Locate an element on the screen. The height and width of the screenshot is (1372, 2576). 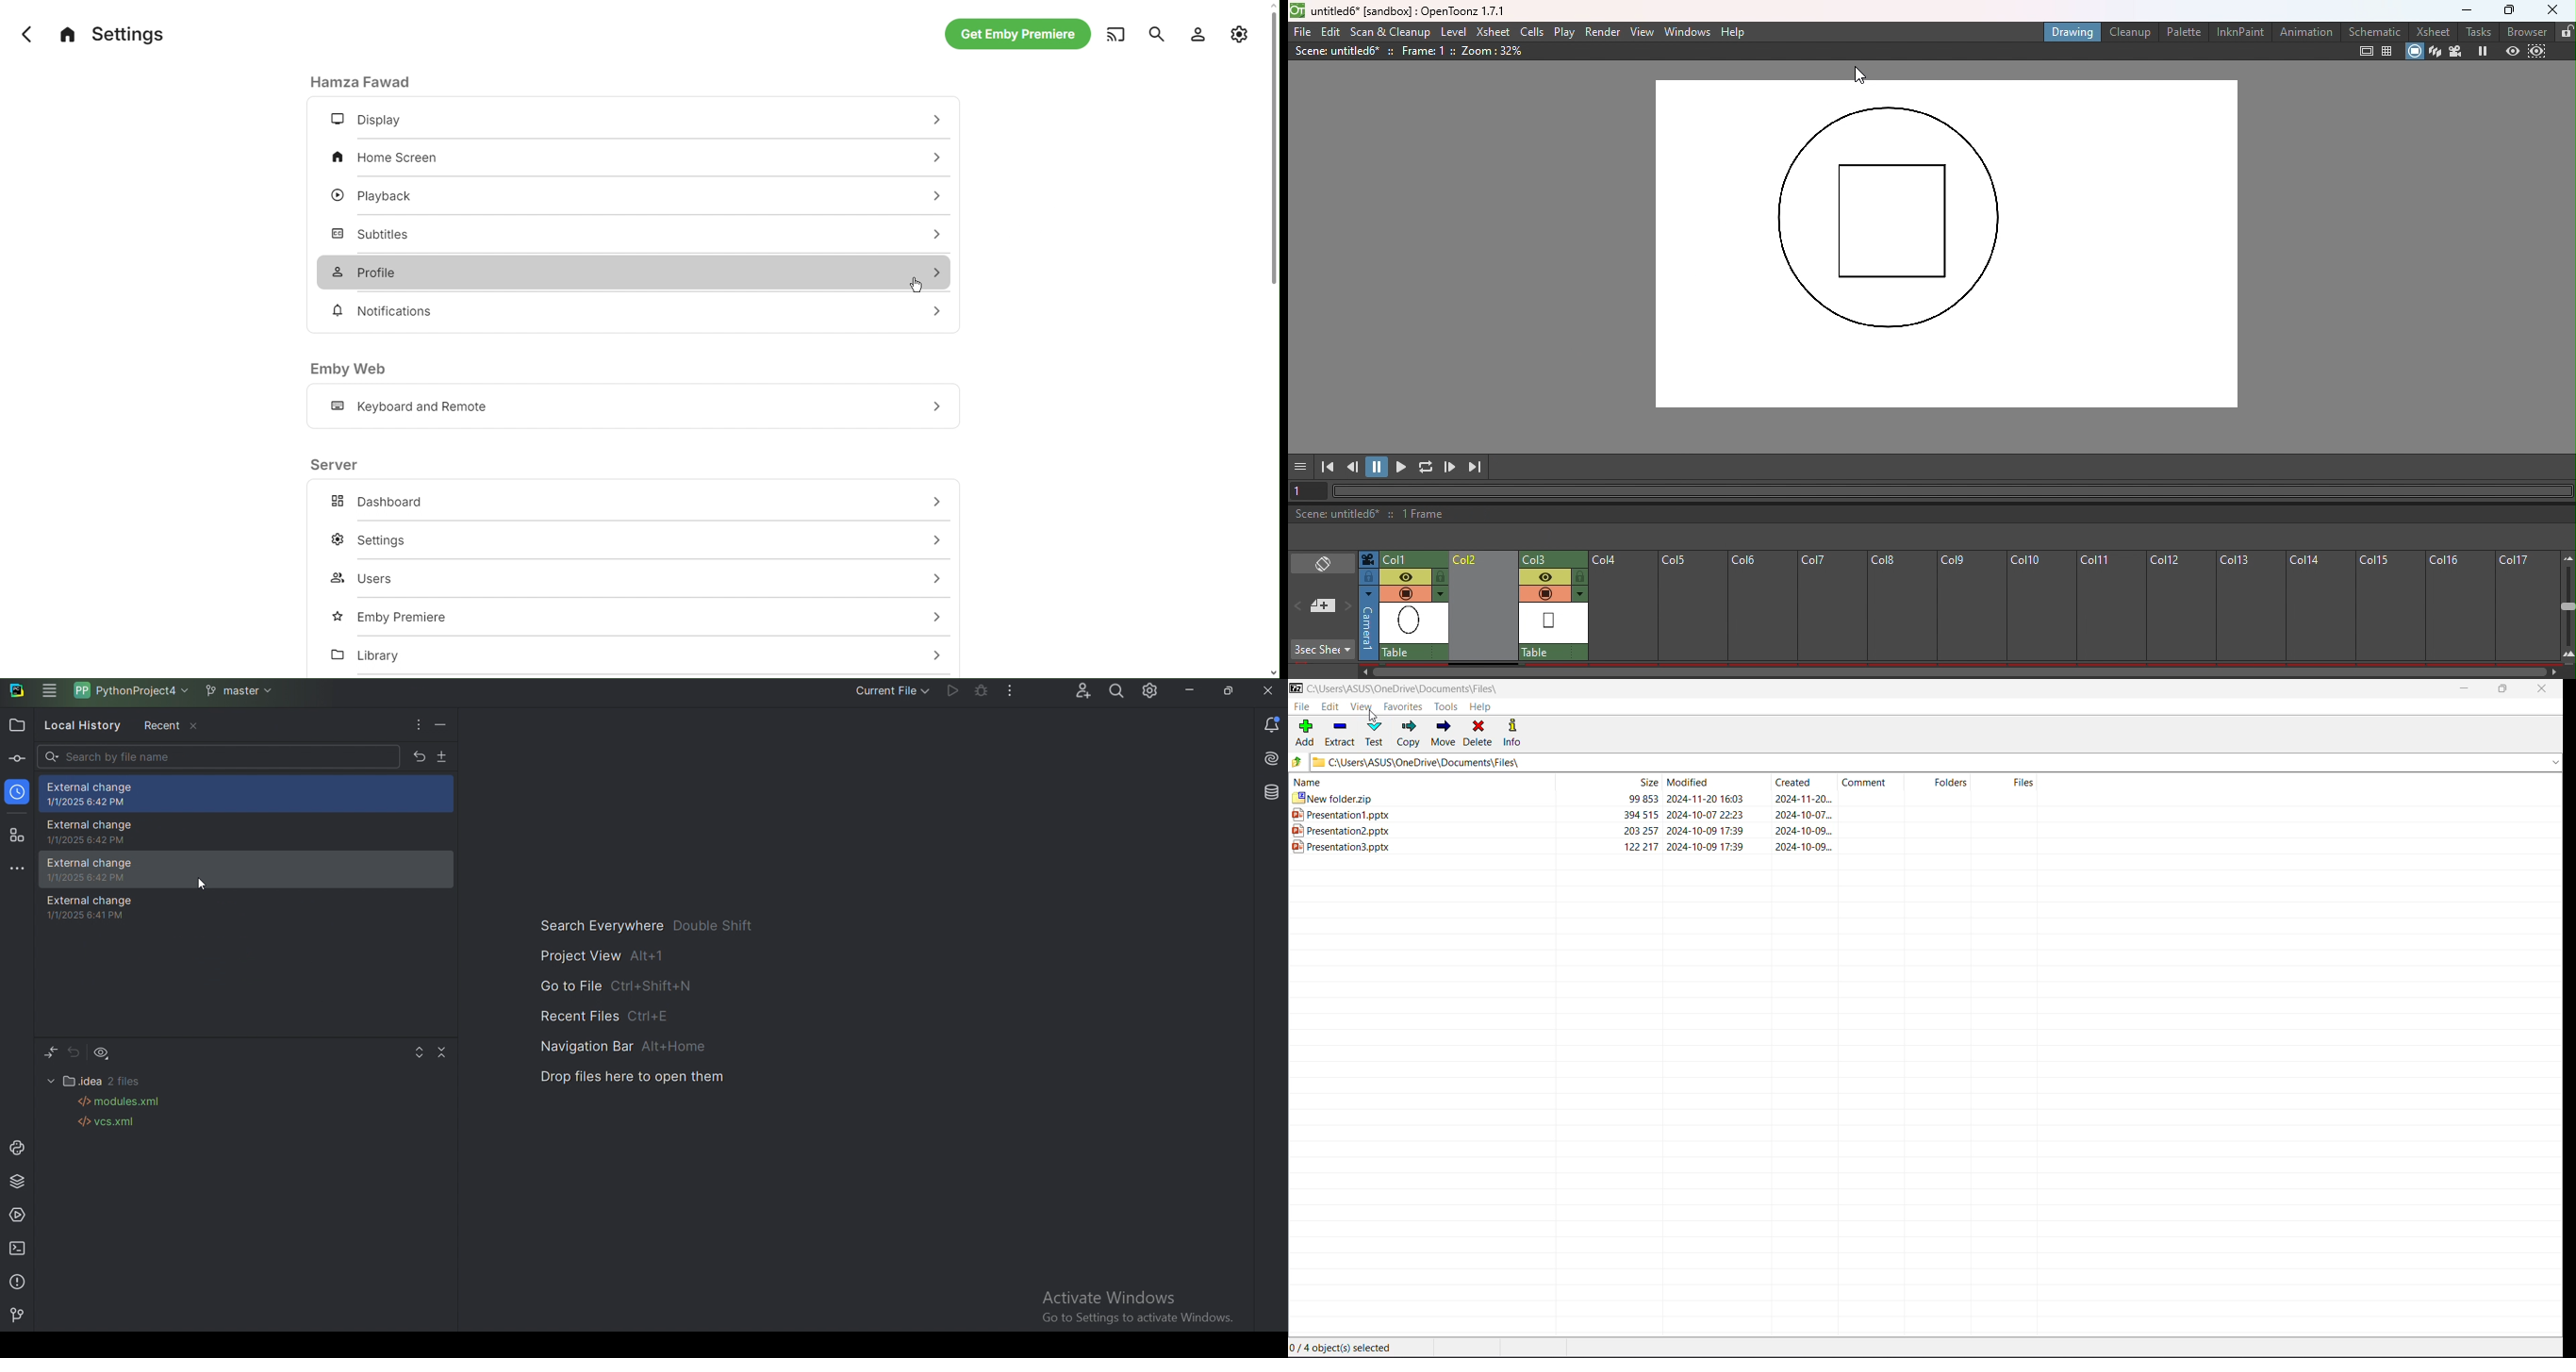
Cursor is located at coordinates (915, 284).